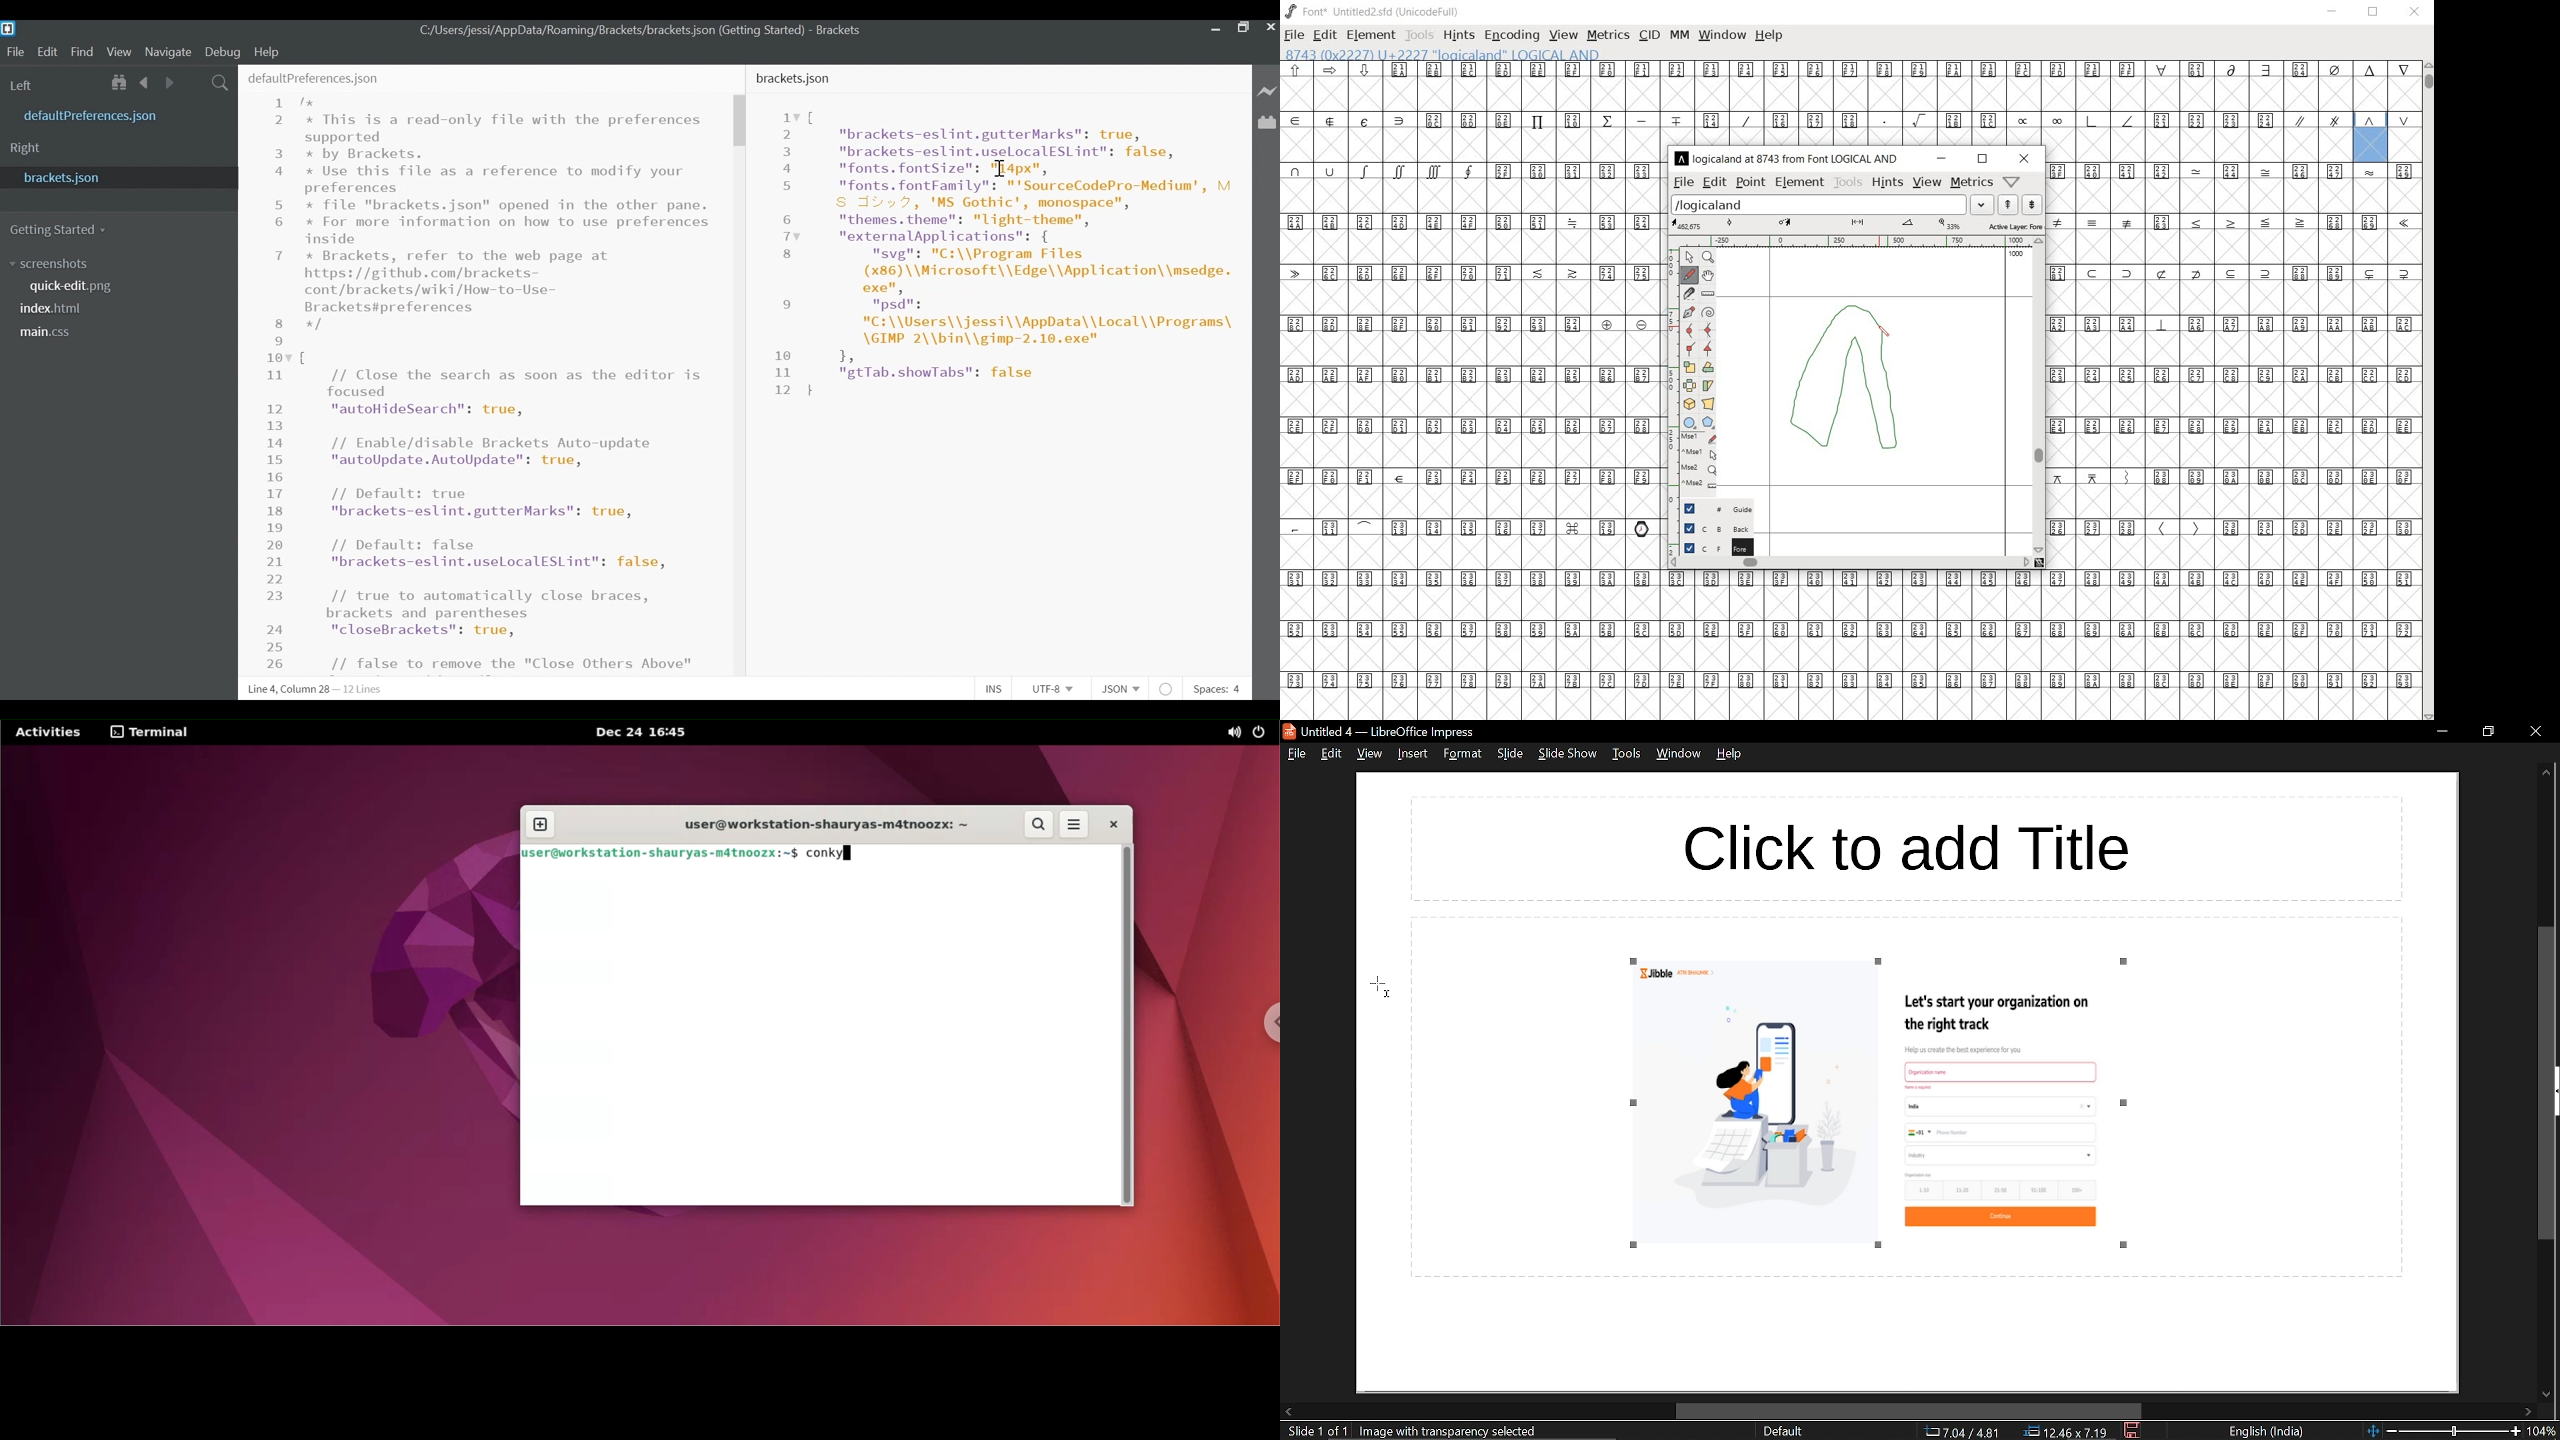 The width and height of the screenshot is (2576, 1456). Describe the element at coordinates (1241, 26) in the screenshot. I see `Restore` at that location.